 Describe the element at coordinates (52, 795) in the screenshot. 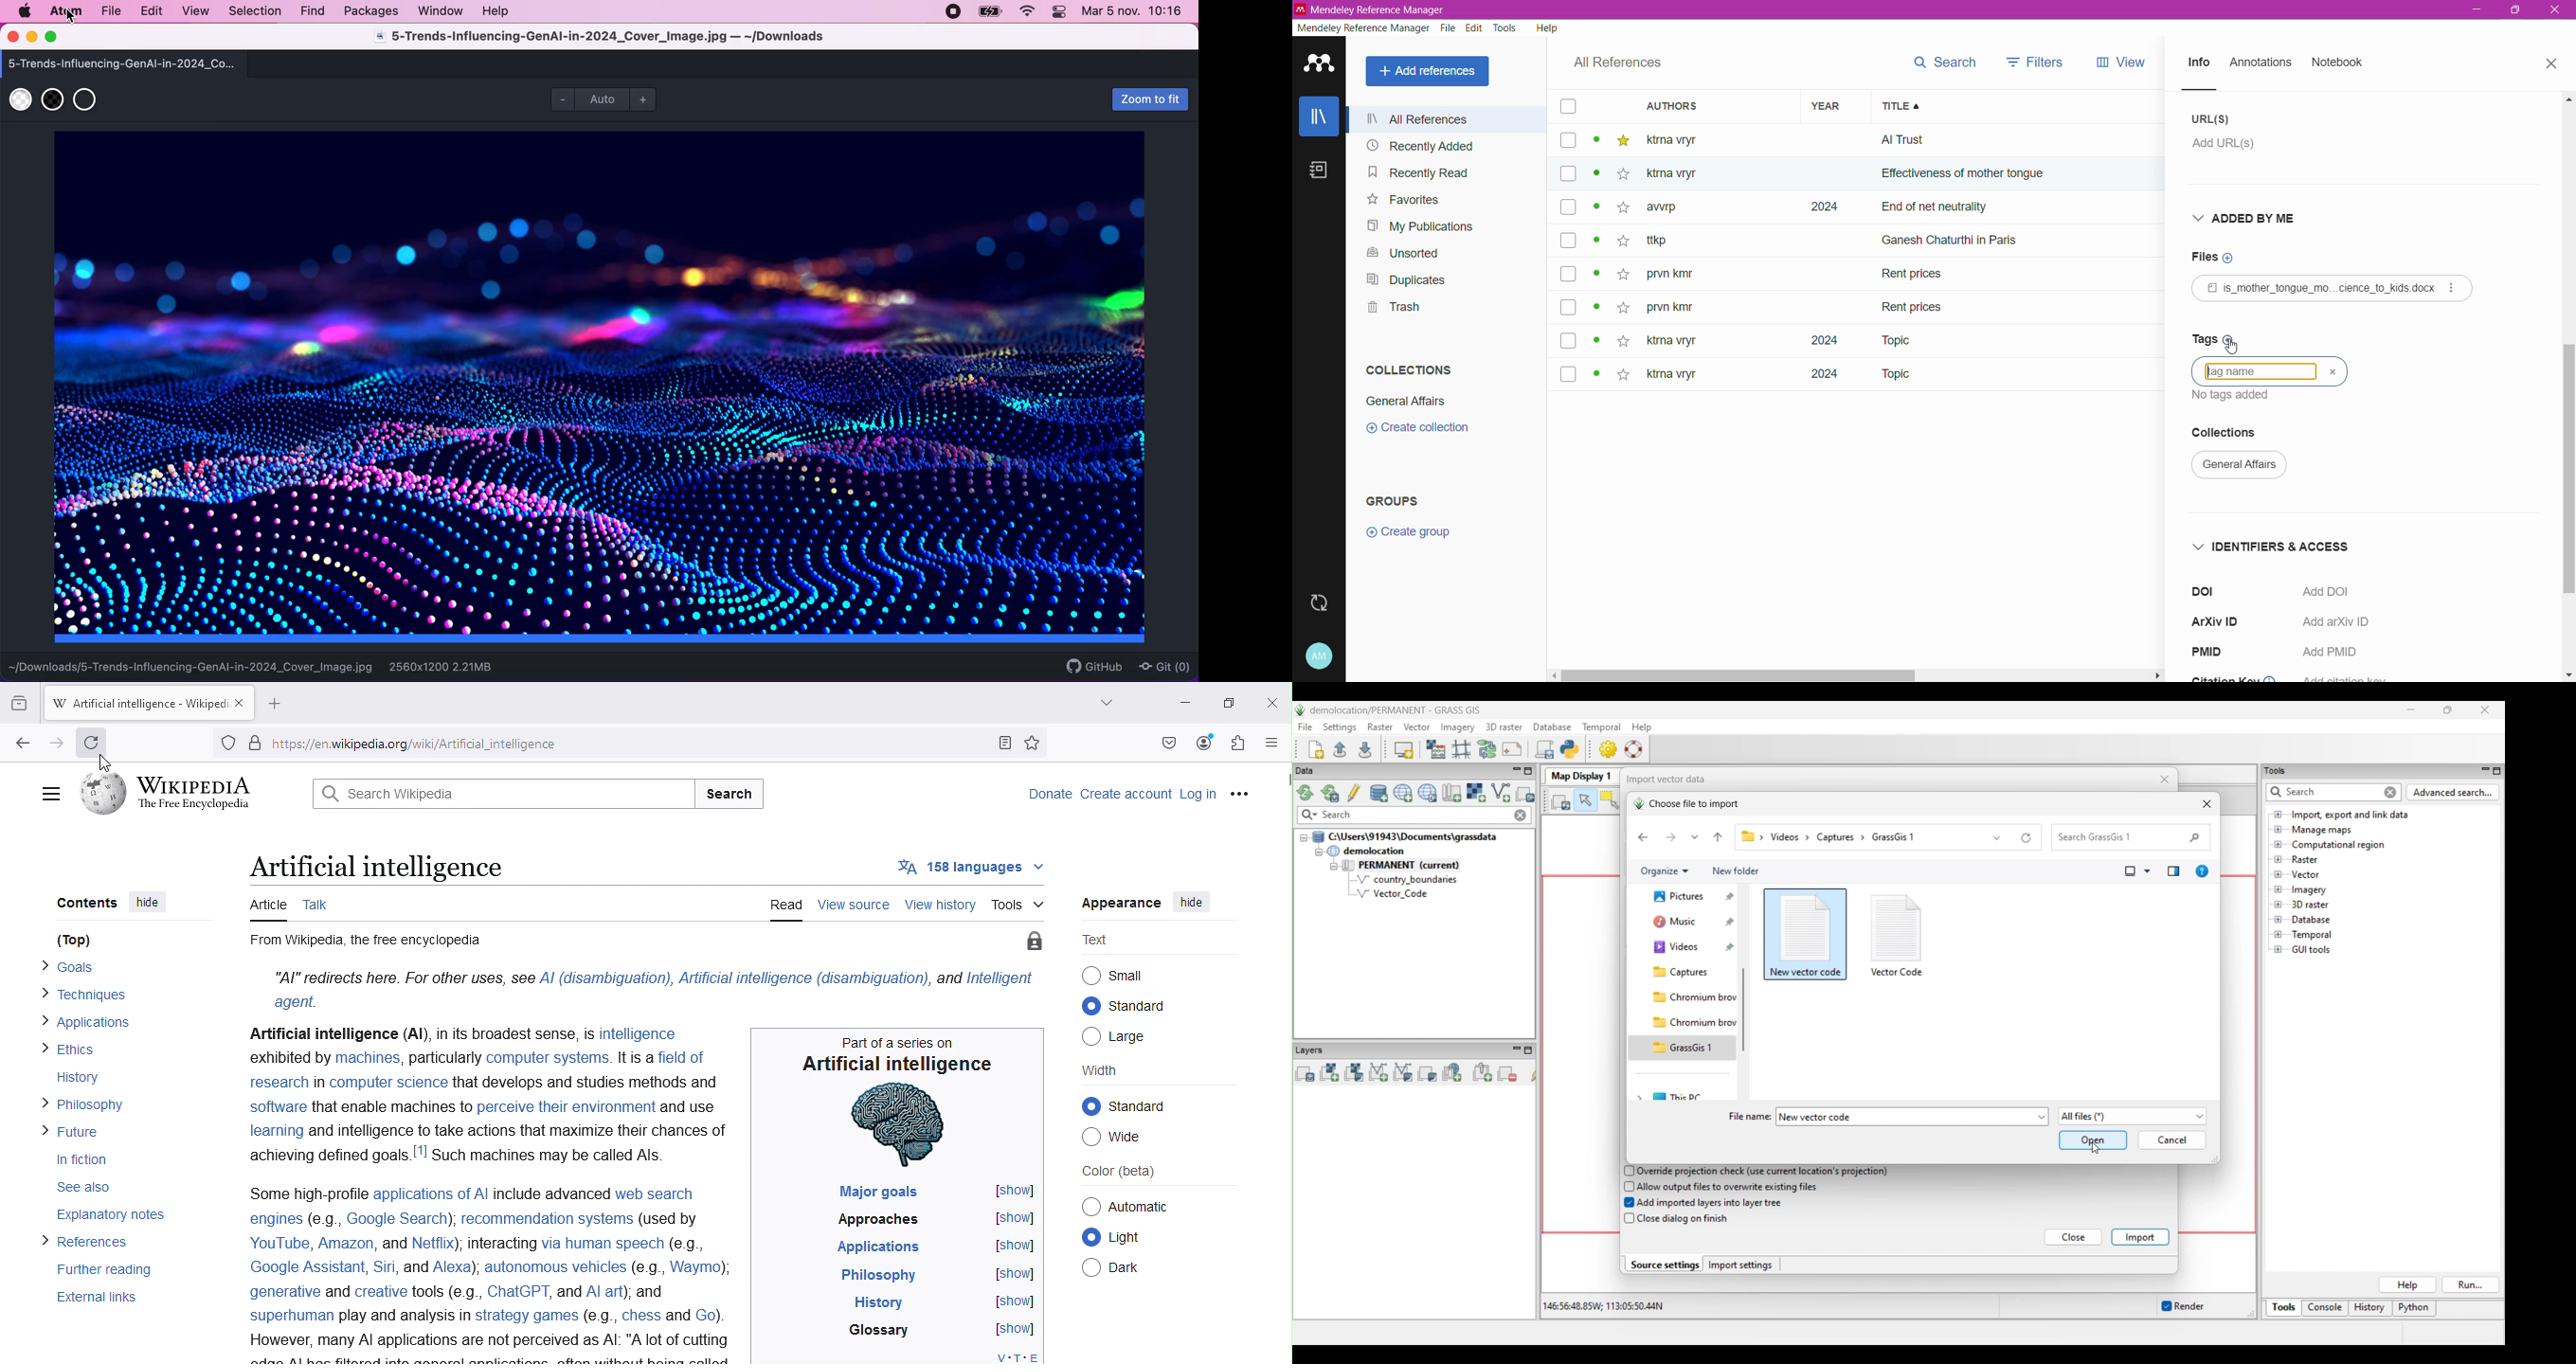

I see `Main menu` at that location.